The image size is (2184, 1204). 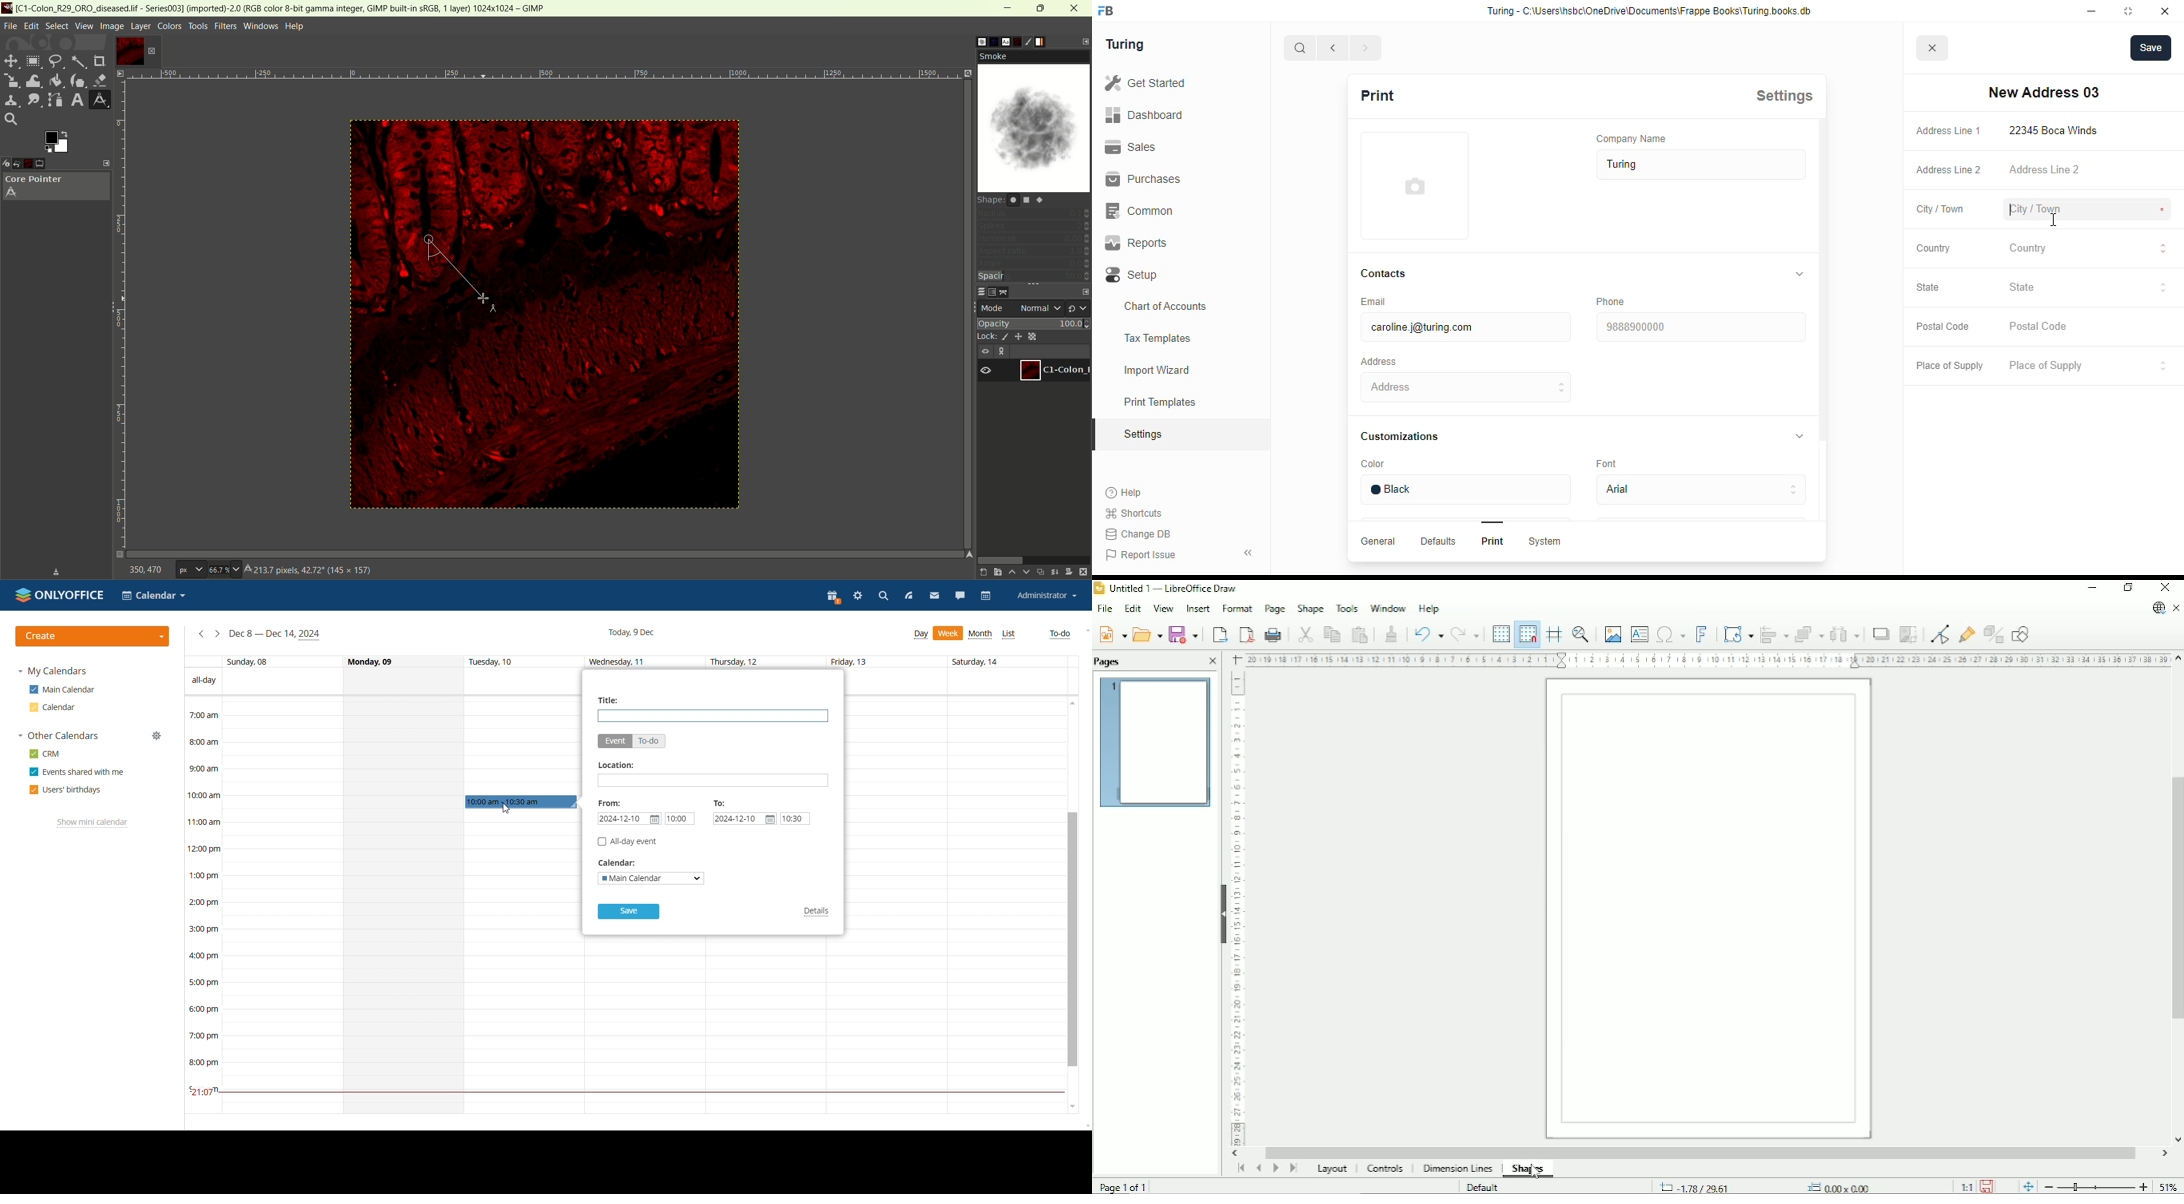 I want to click on onlyoffice, so click(x=60, y=595).